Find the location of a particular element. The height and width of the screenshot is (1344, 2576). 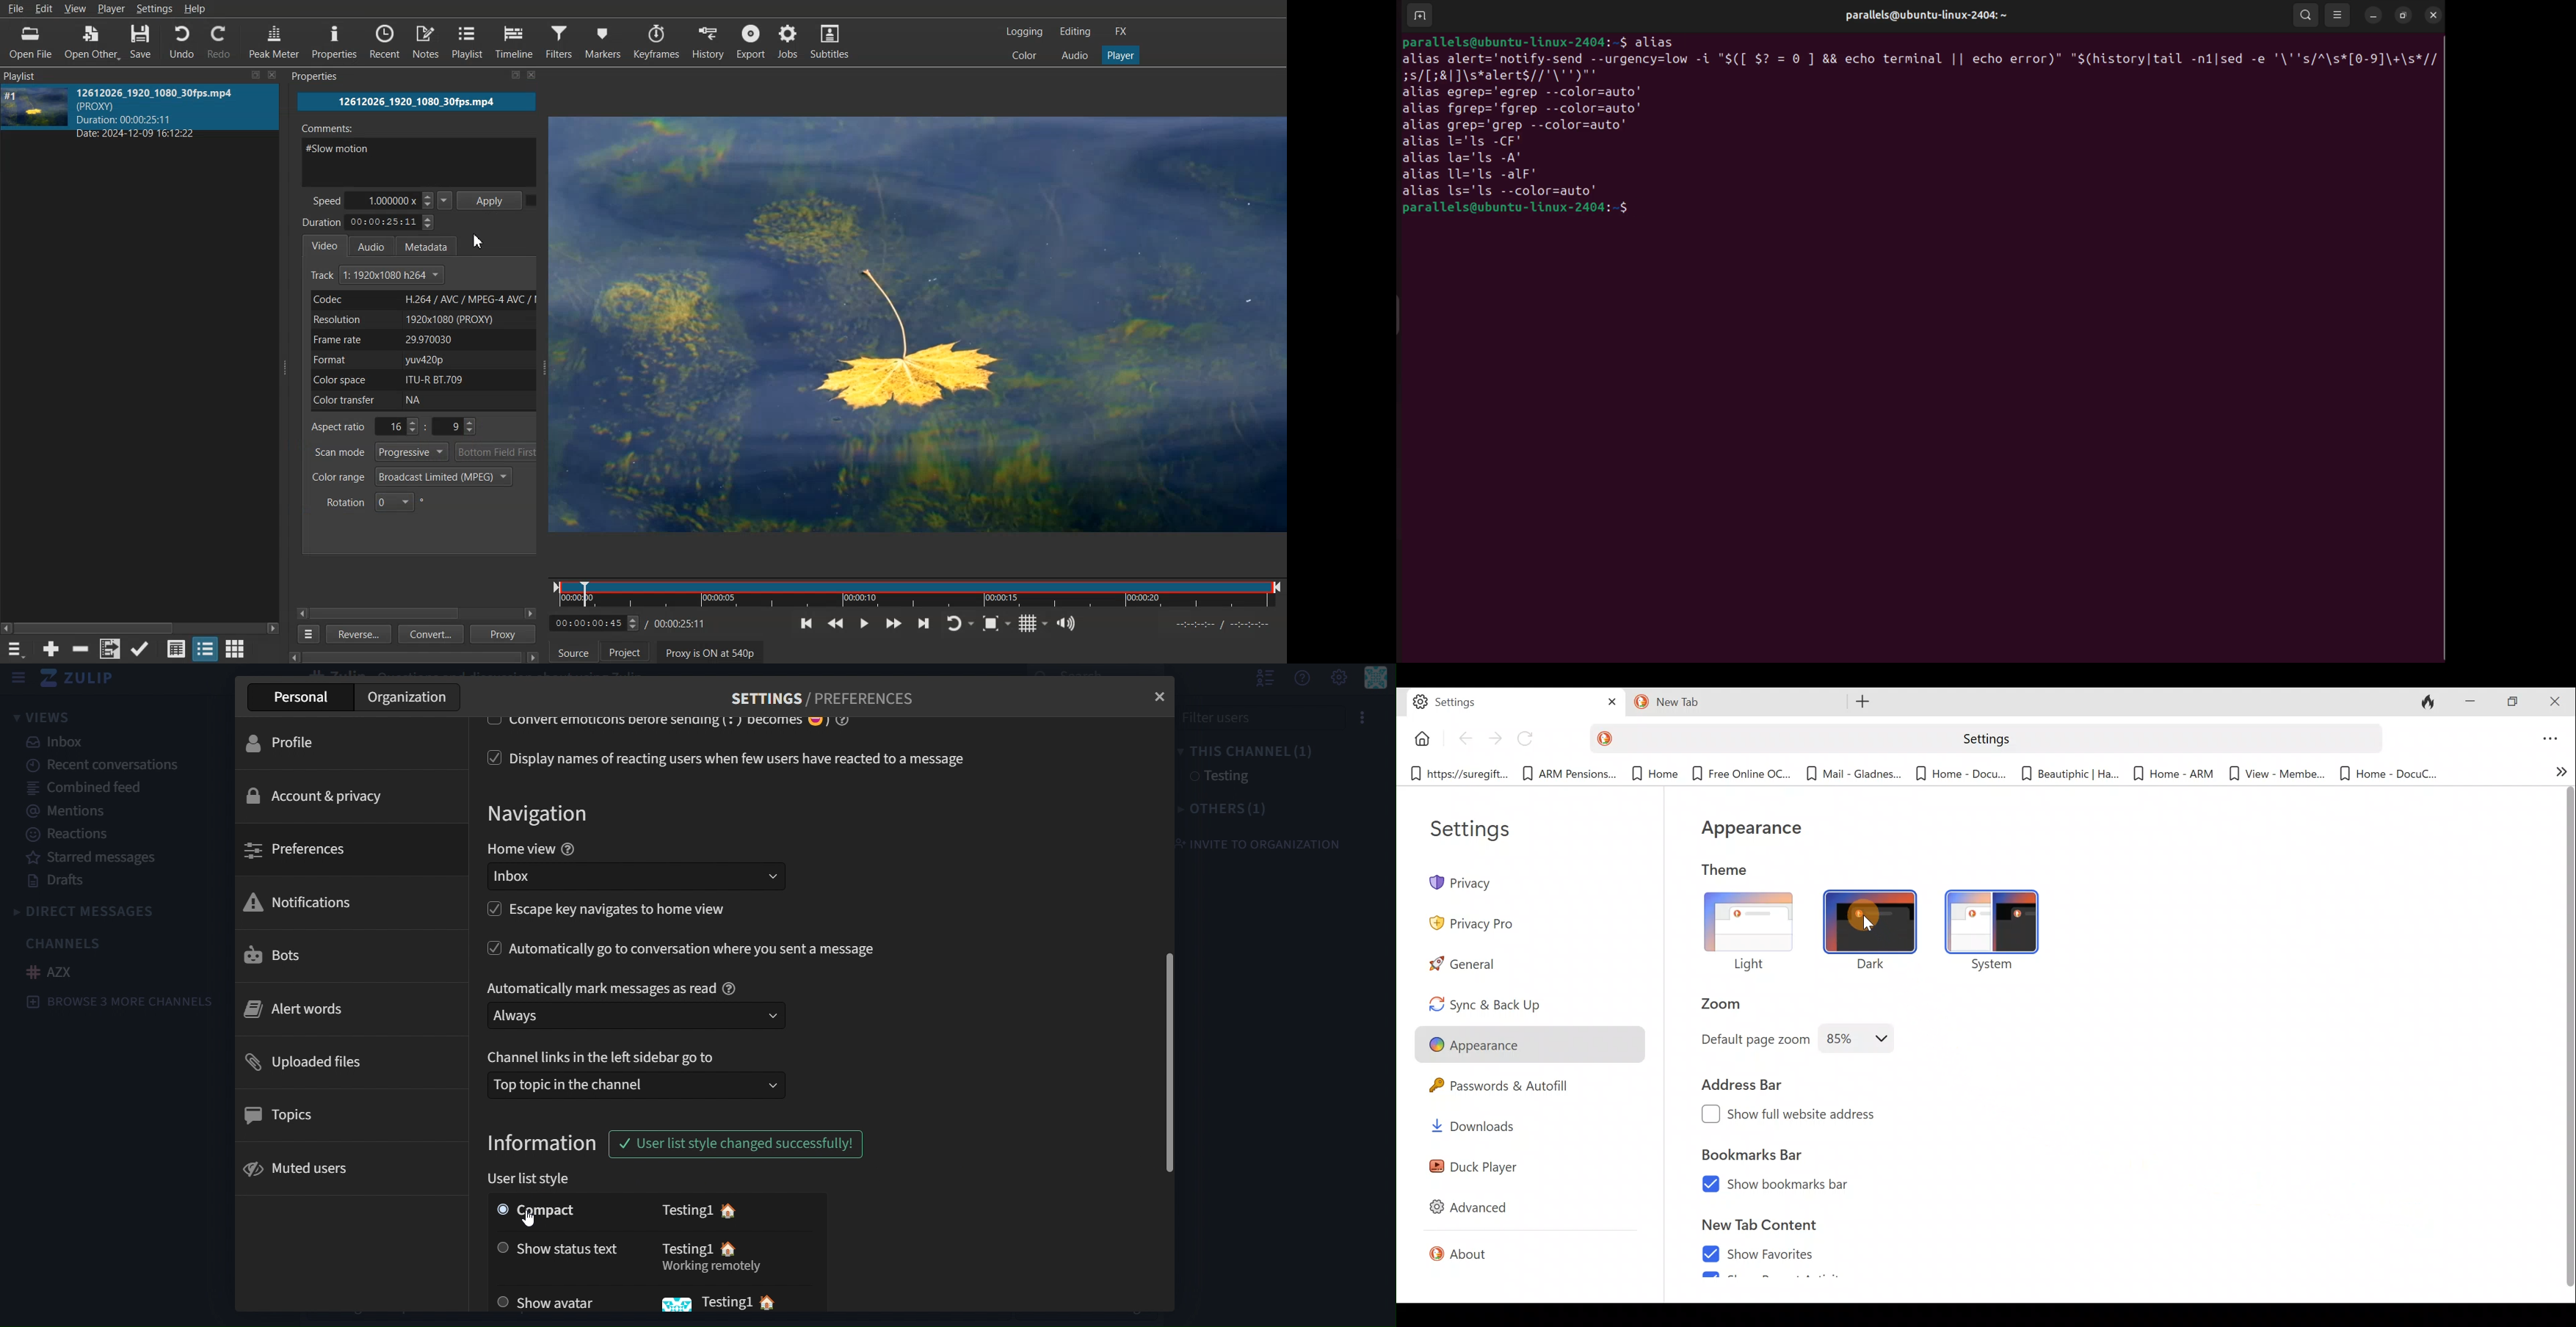

Logging is located at coordinates (1025, 31).